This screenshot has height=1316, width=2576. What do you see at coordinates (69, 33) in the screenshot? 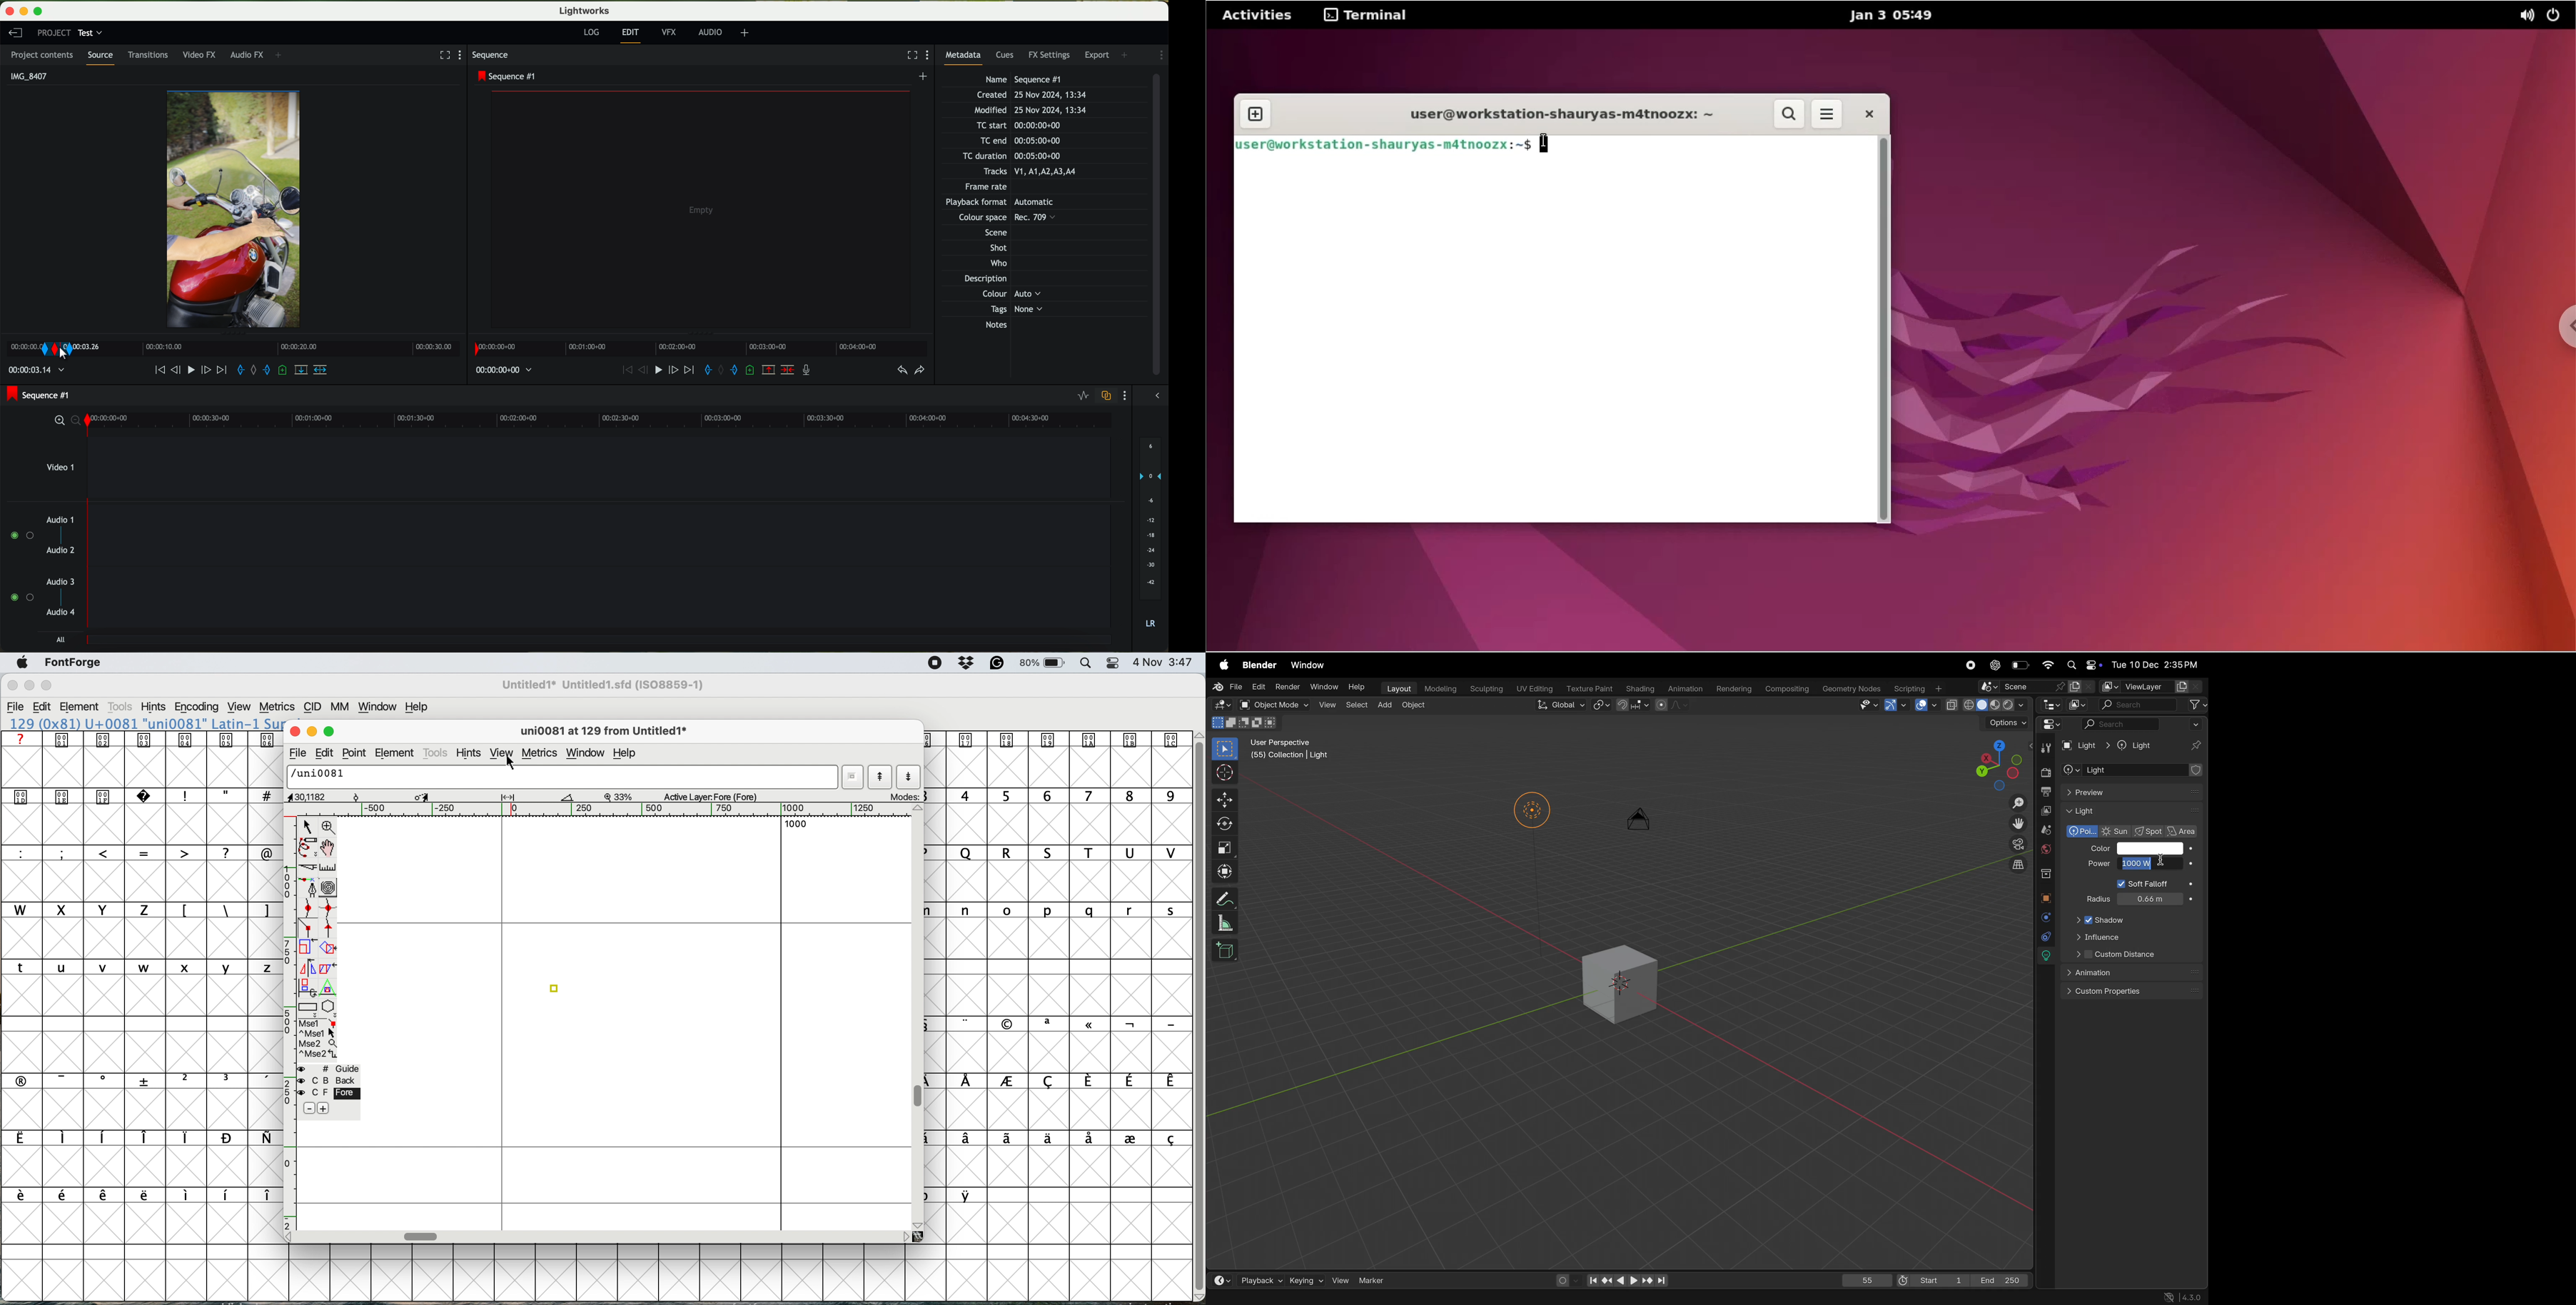
I see `project: test` at bounding box center [69, 33].